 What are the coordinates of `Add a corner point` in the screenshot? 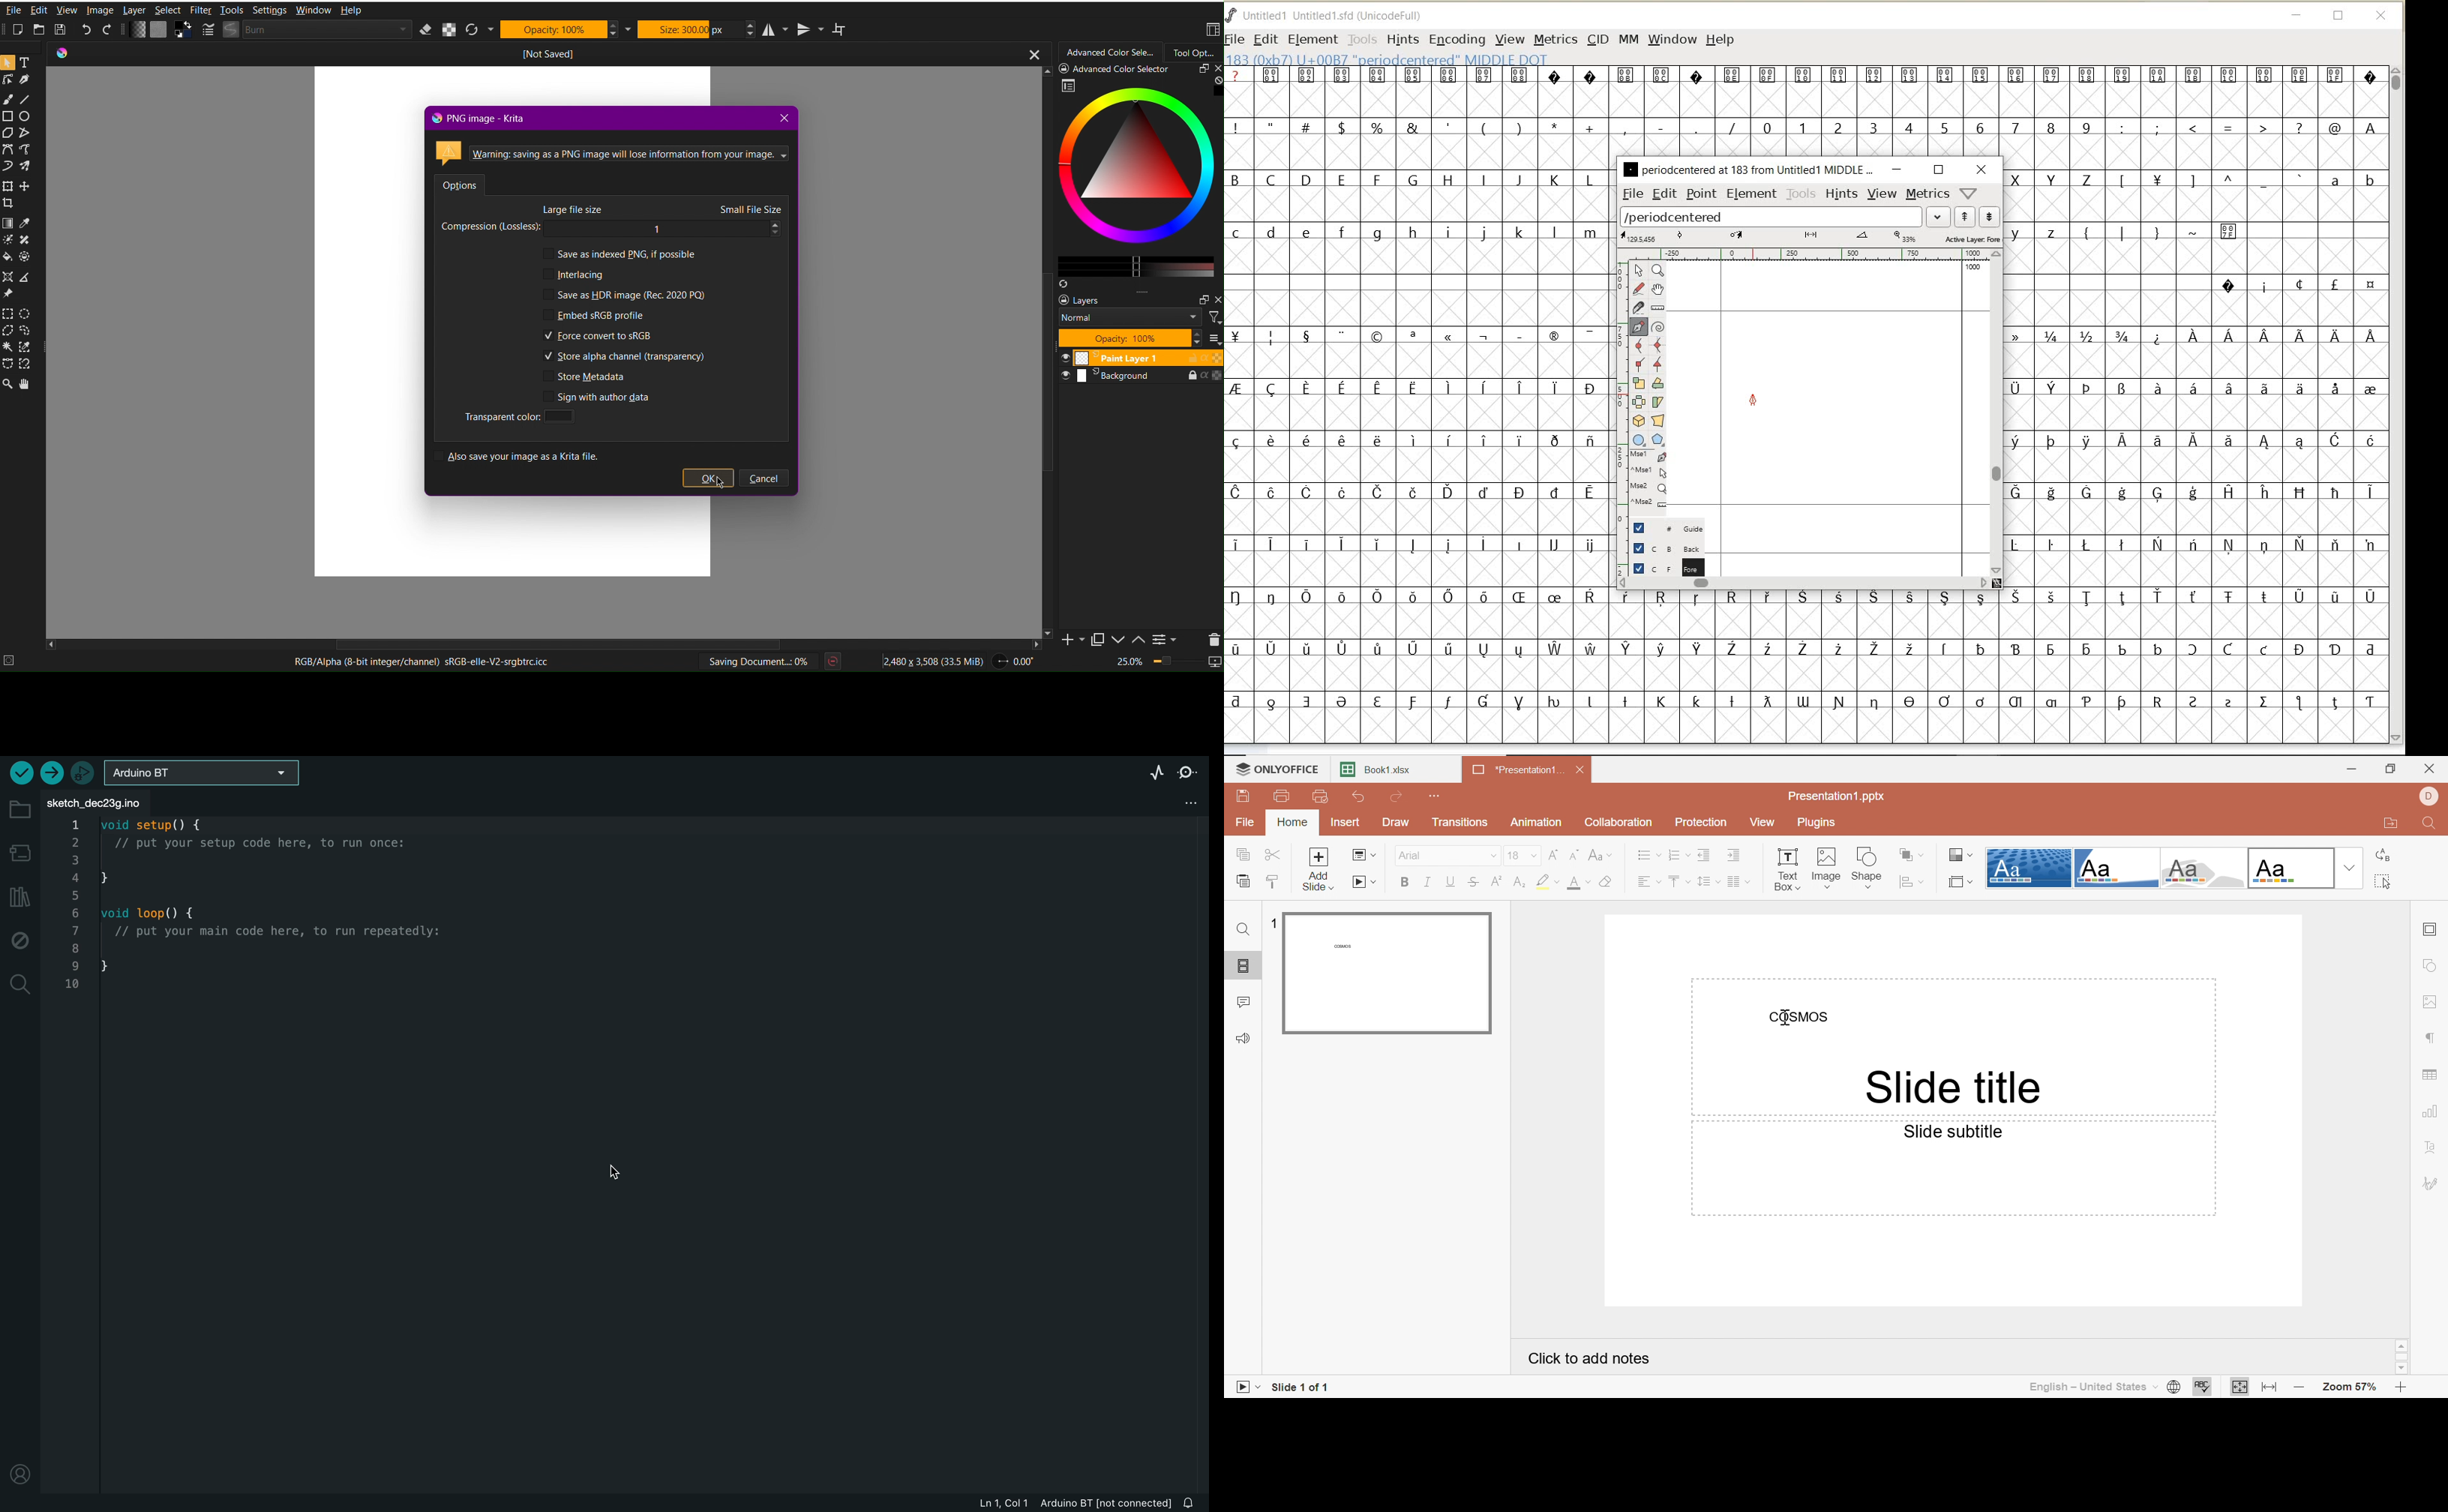 It's located at (1658, 363).